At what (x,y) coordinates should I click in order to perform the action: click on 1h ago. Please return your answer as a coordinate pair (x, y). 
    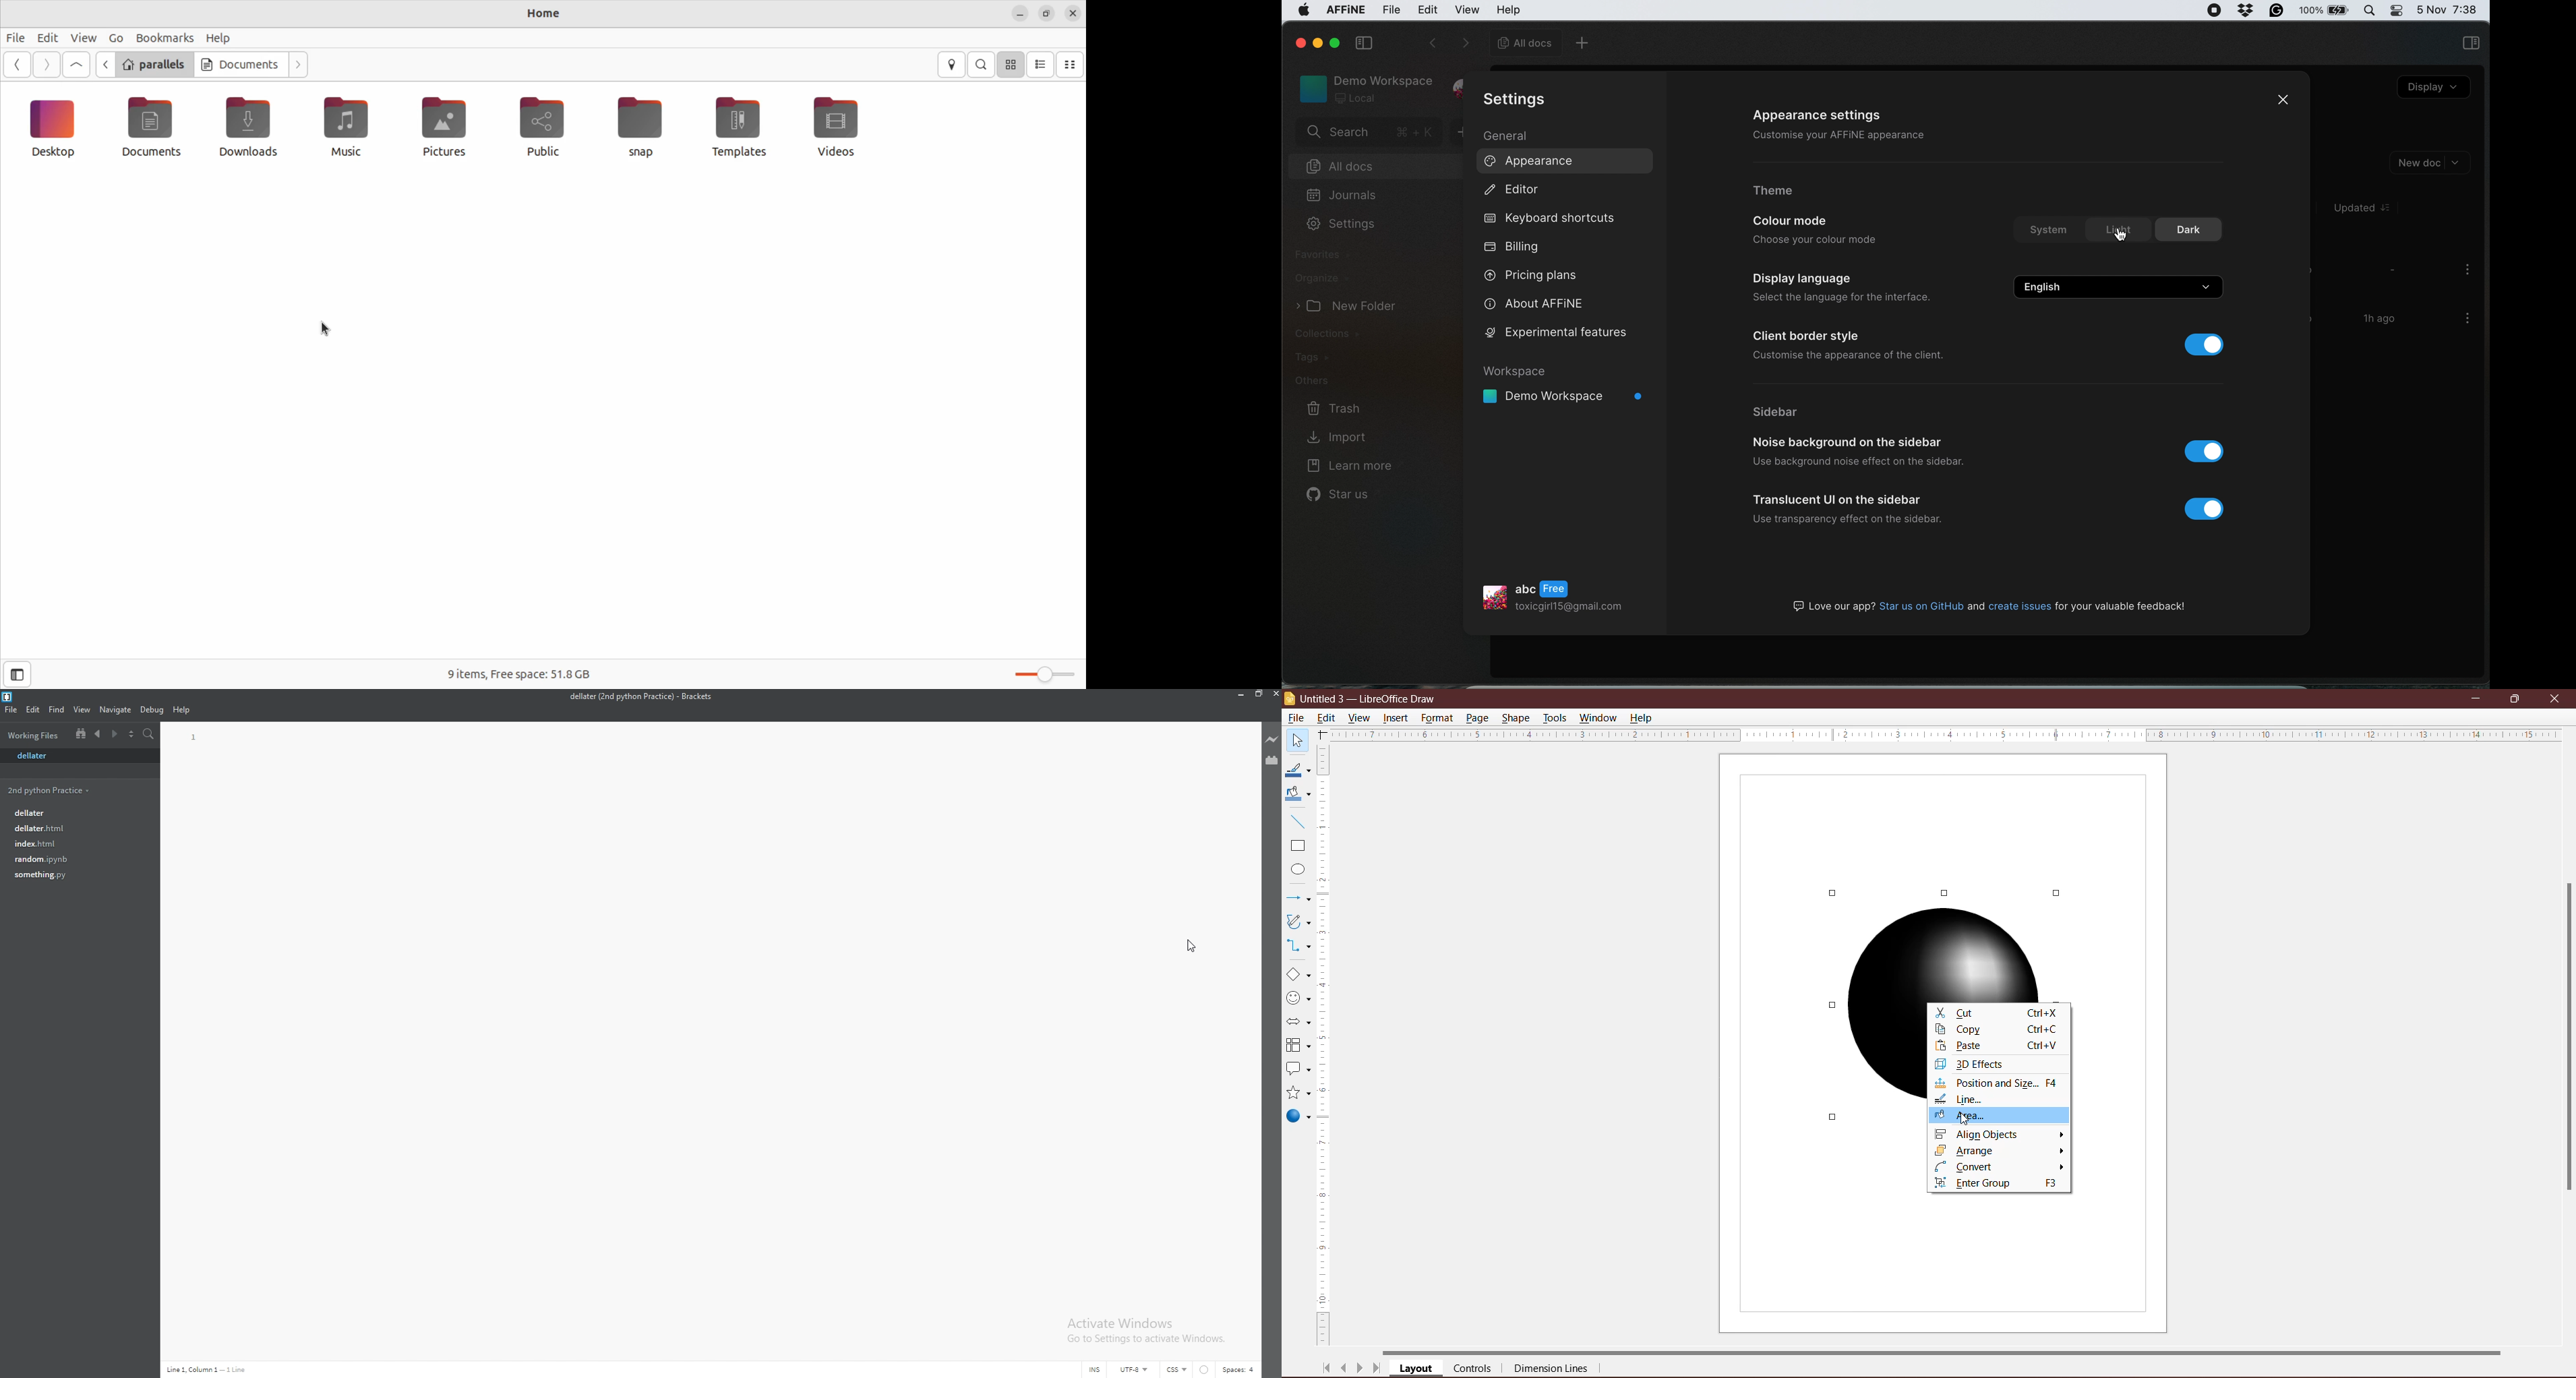
    Looking at the image, I should click on (2383, 318).